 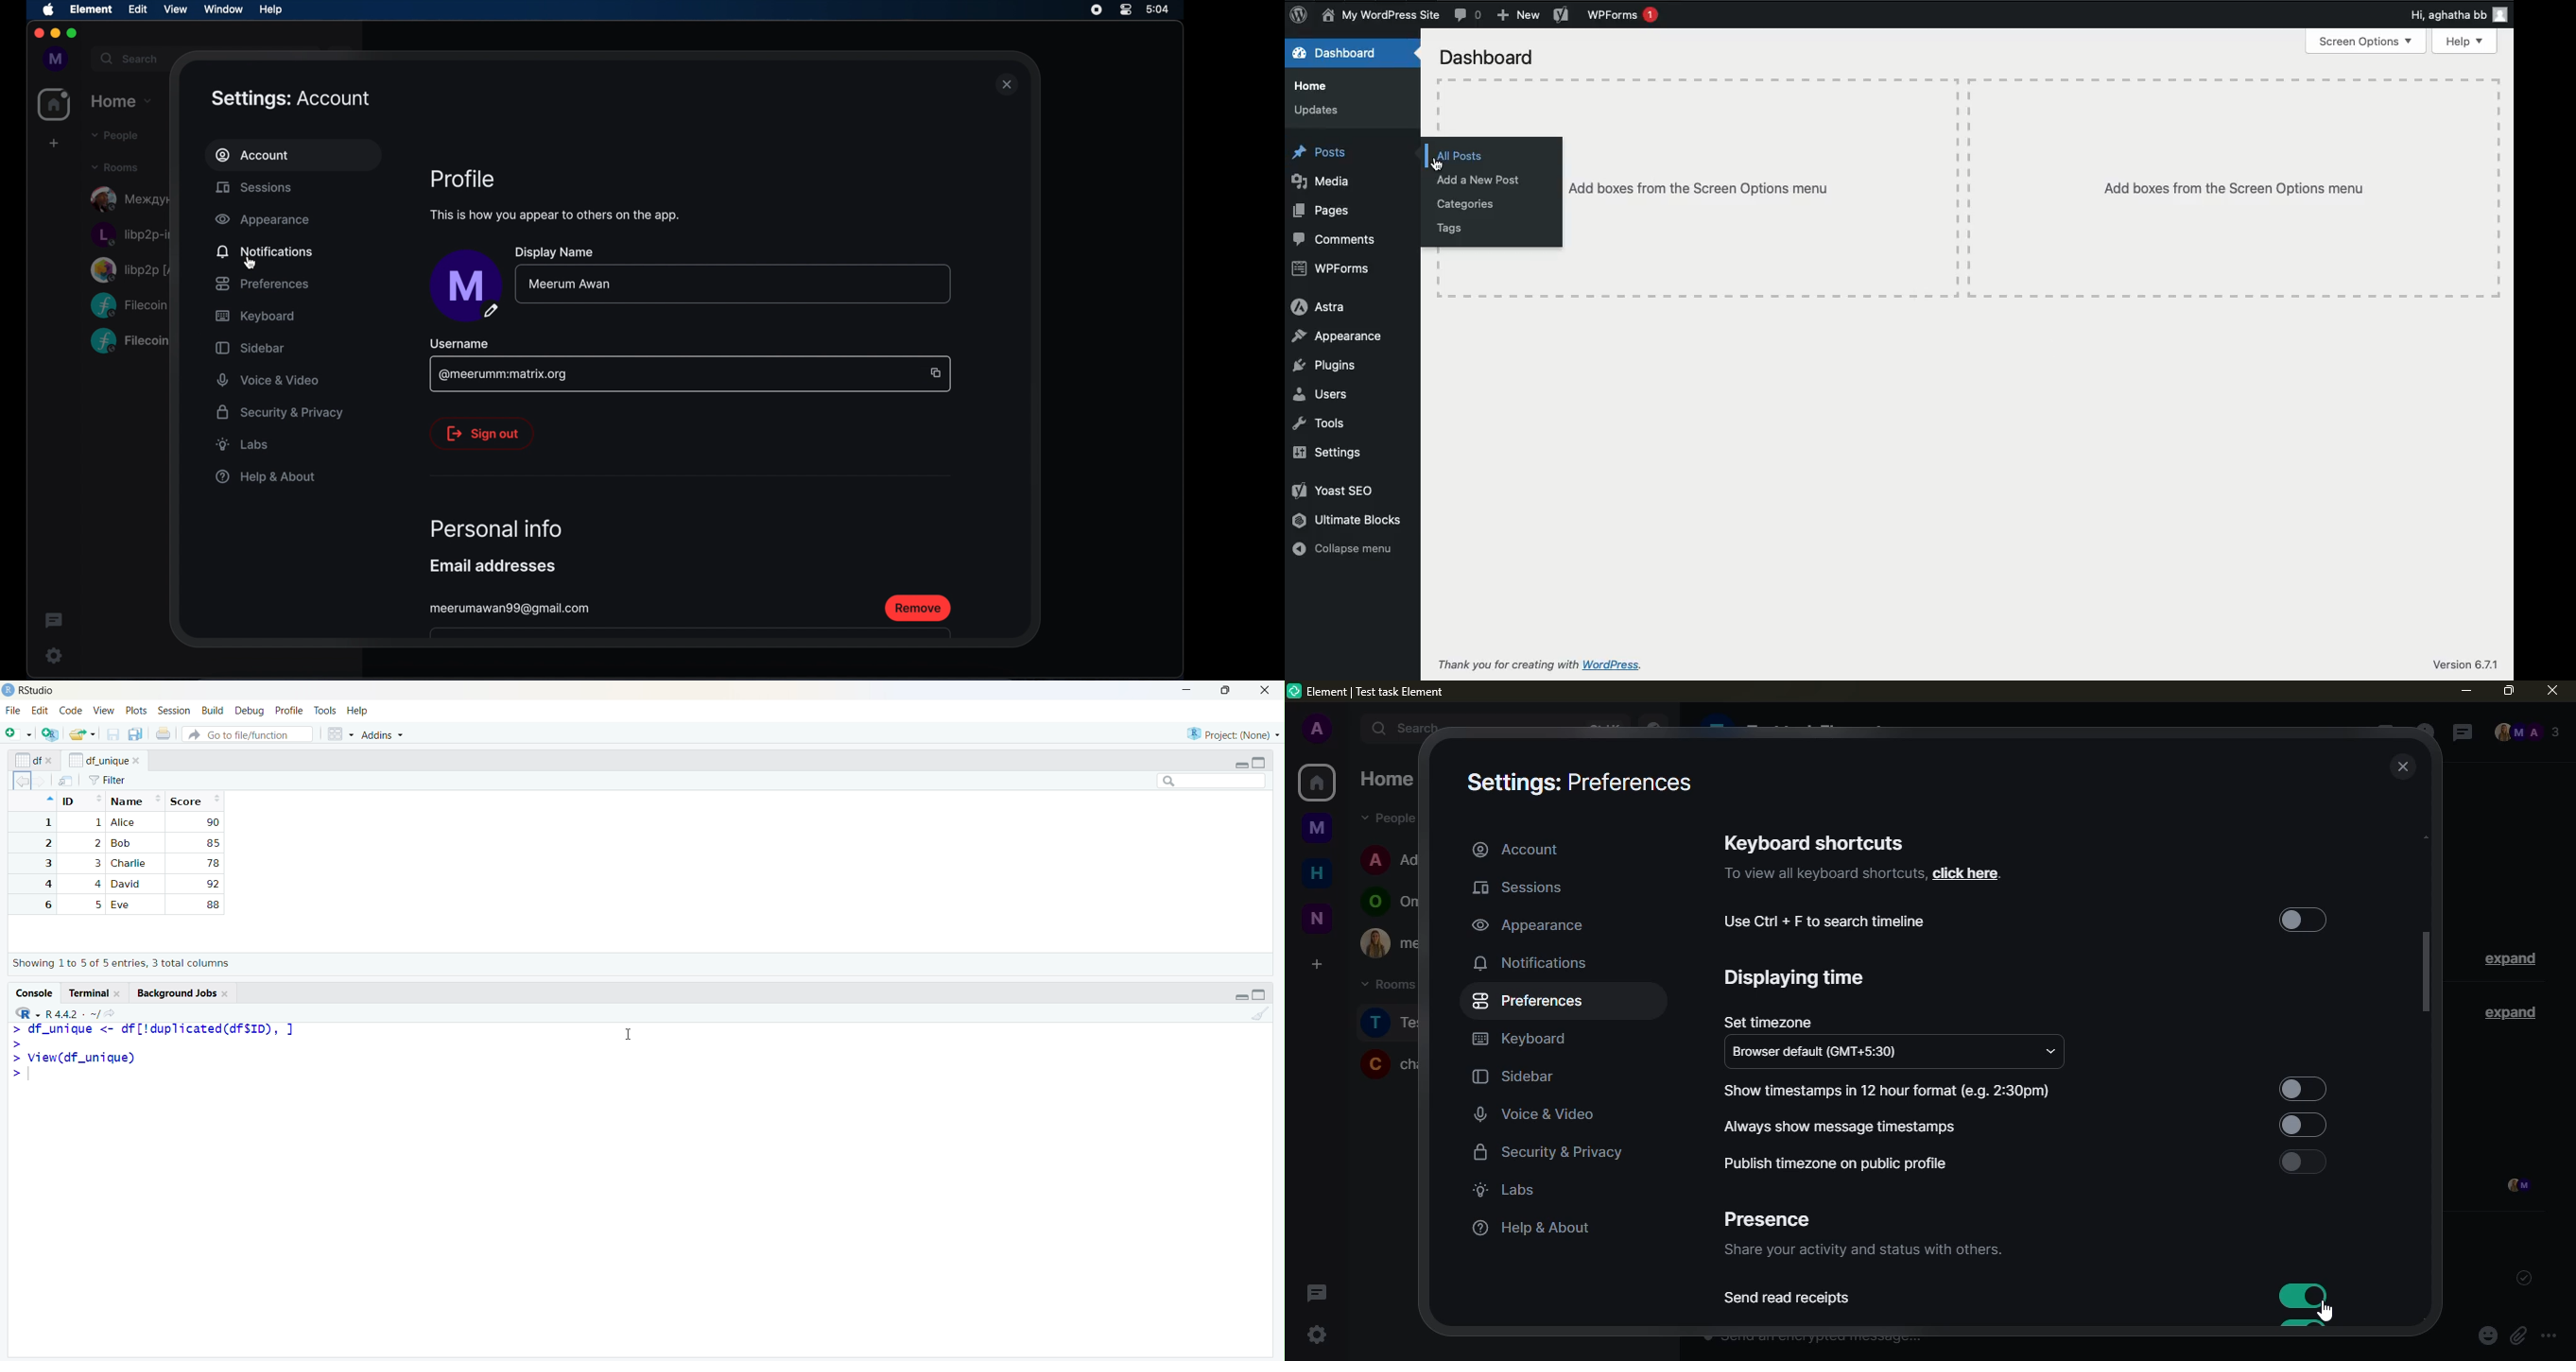 What do you see at coordinates (1549, 1154) in the screenshot?
I see `security` at bounding box center [1549, 1154].